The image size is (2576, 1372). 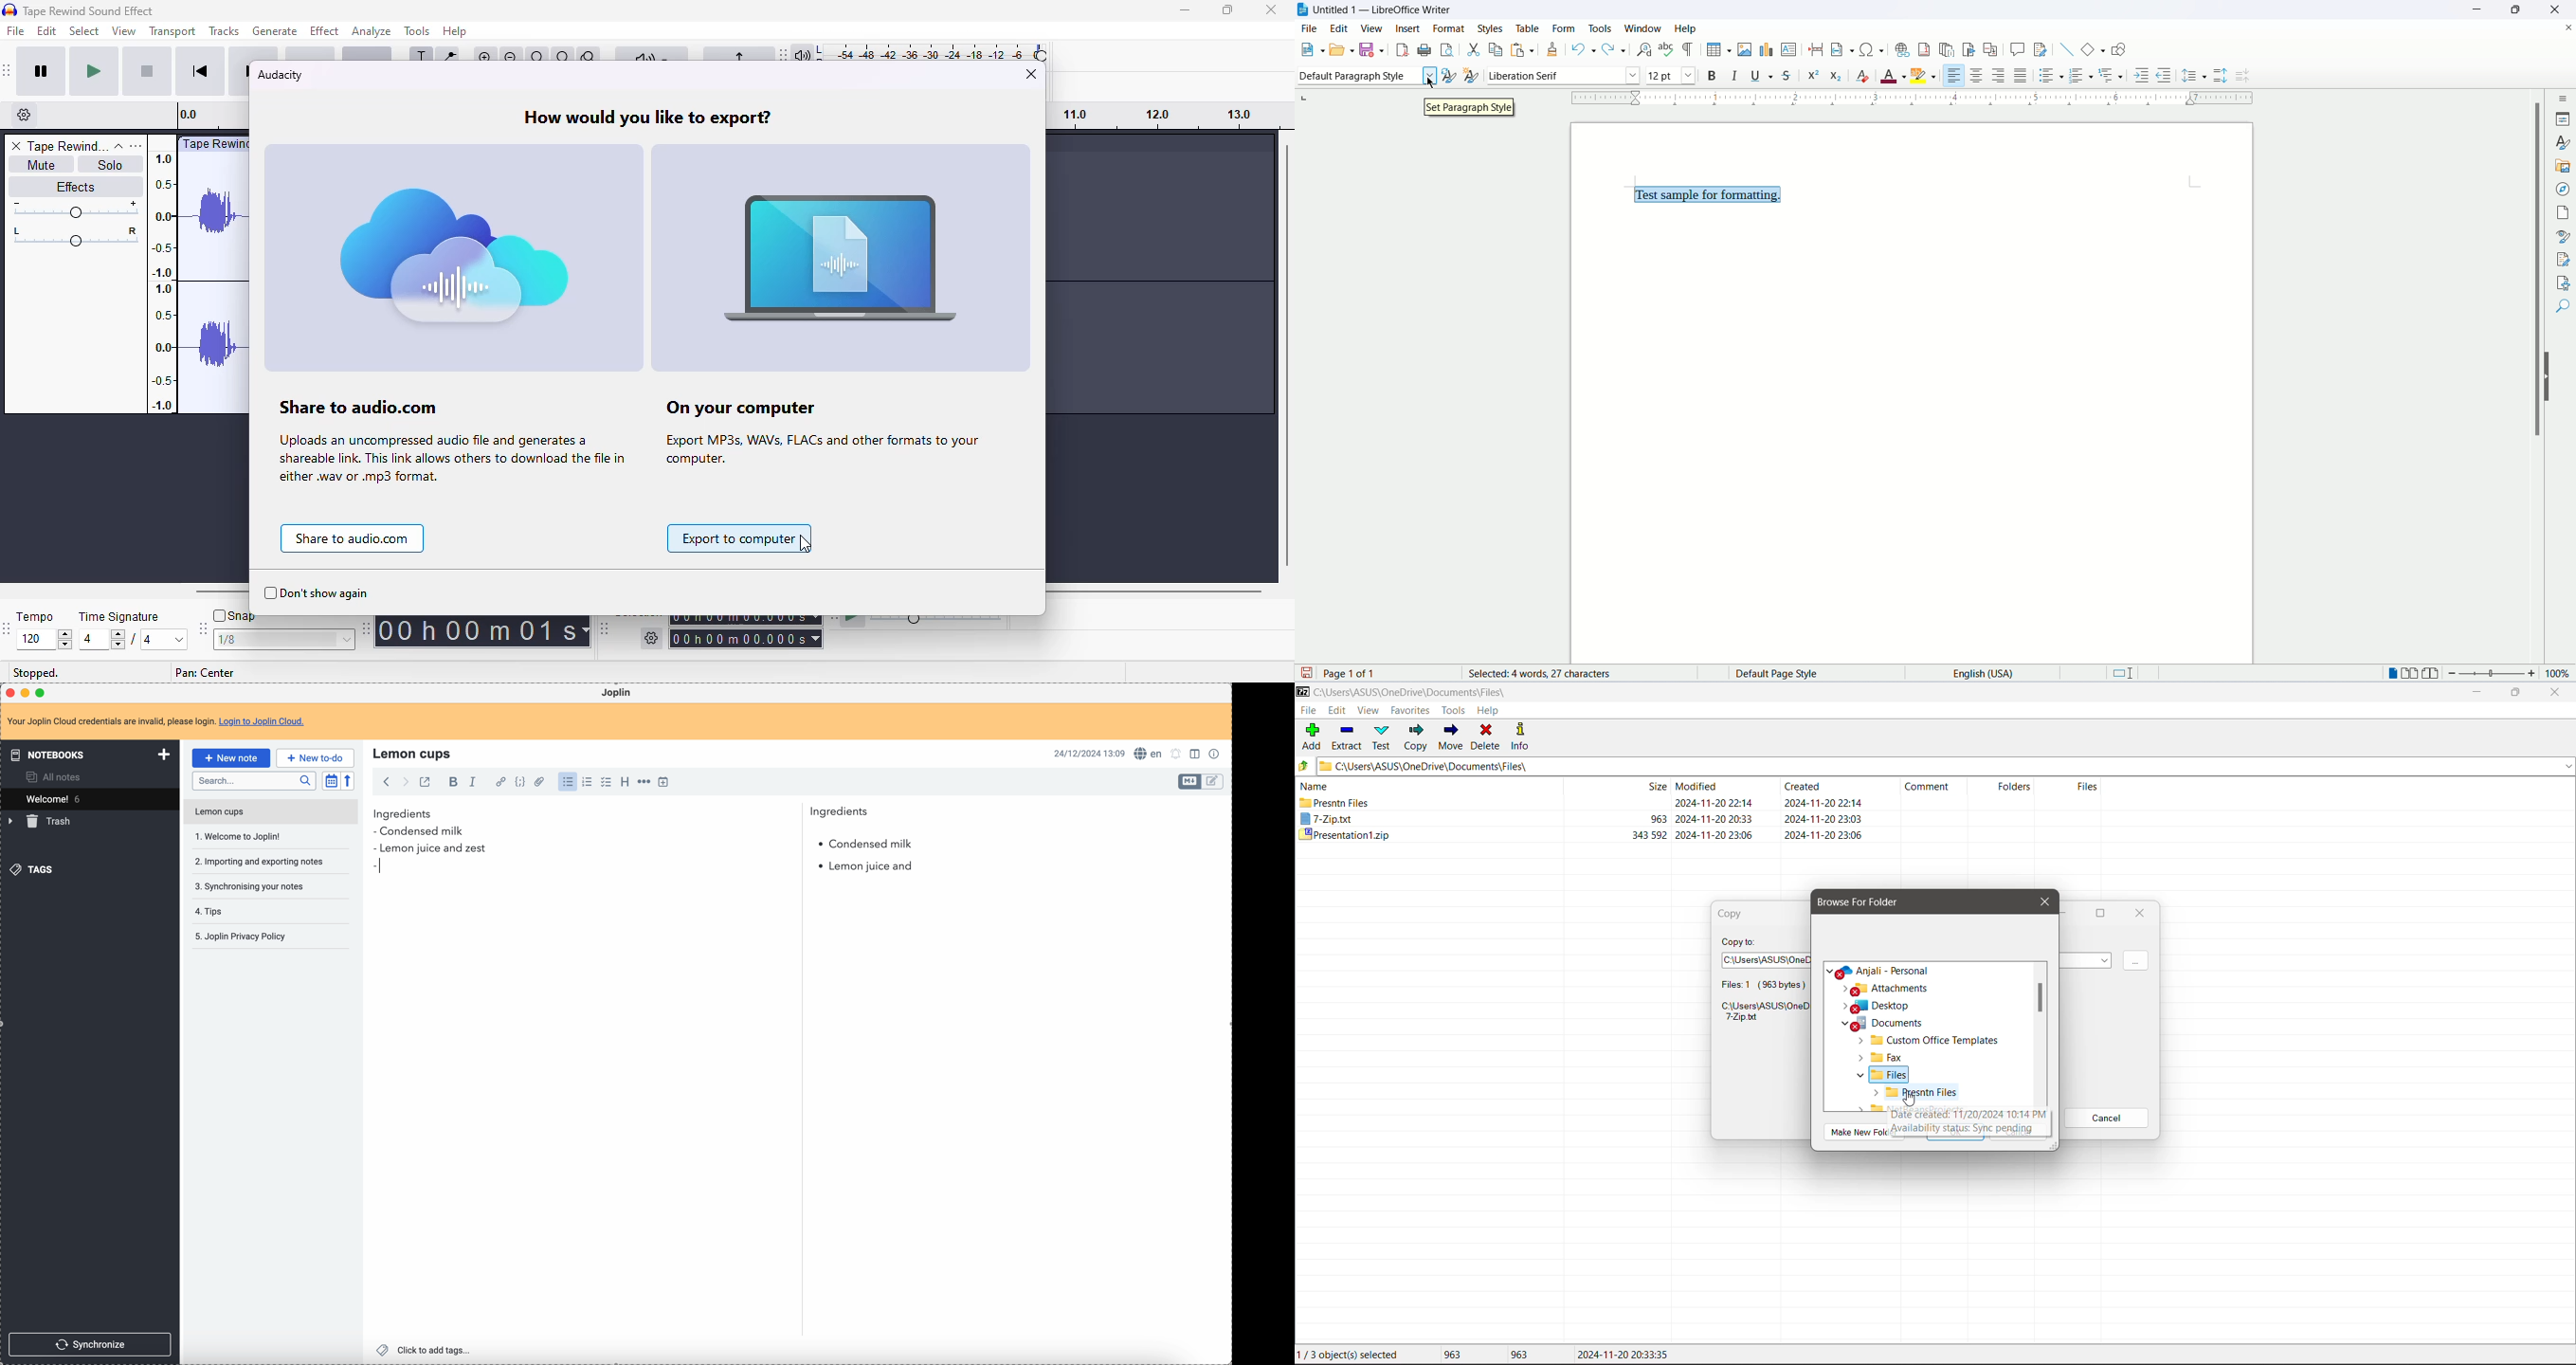 What do you see at coordinates (1409, 31) in the screenshot?
I see `insert` at bounding box center [1409, 31].